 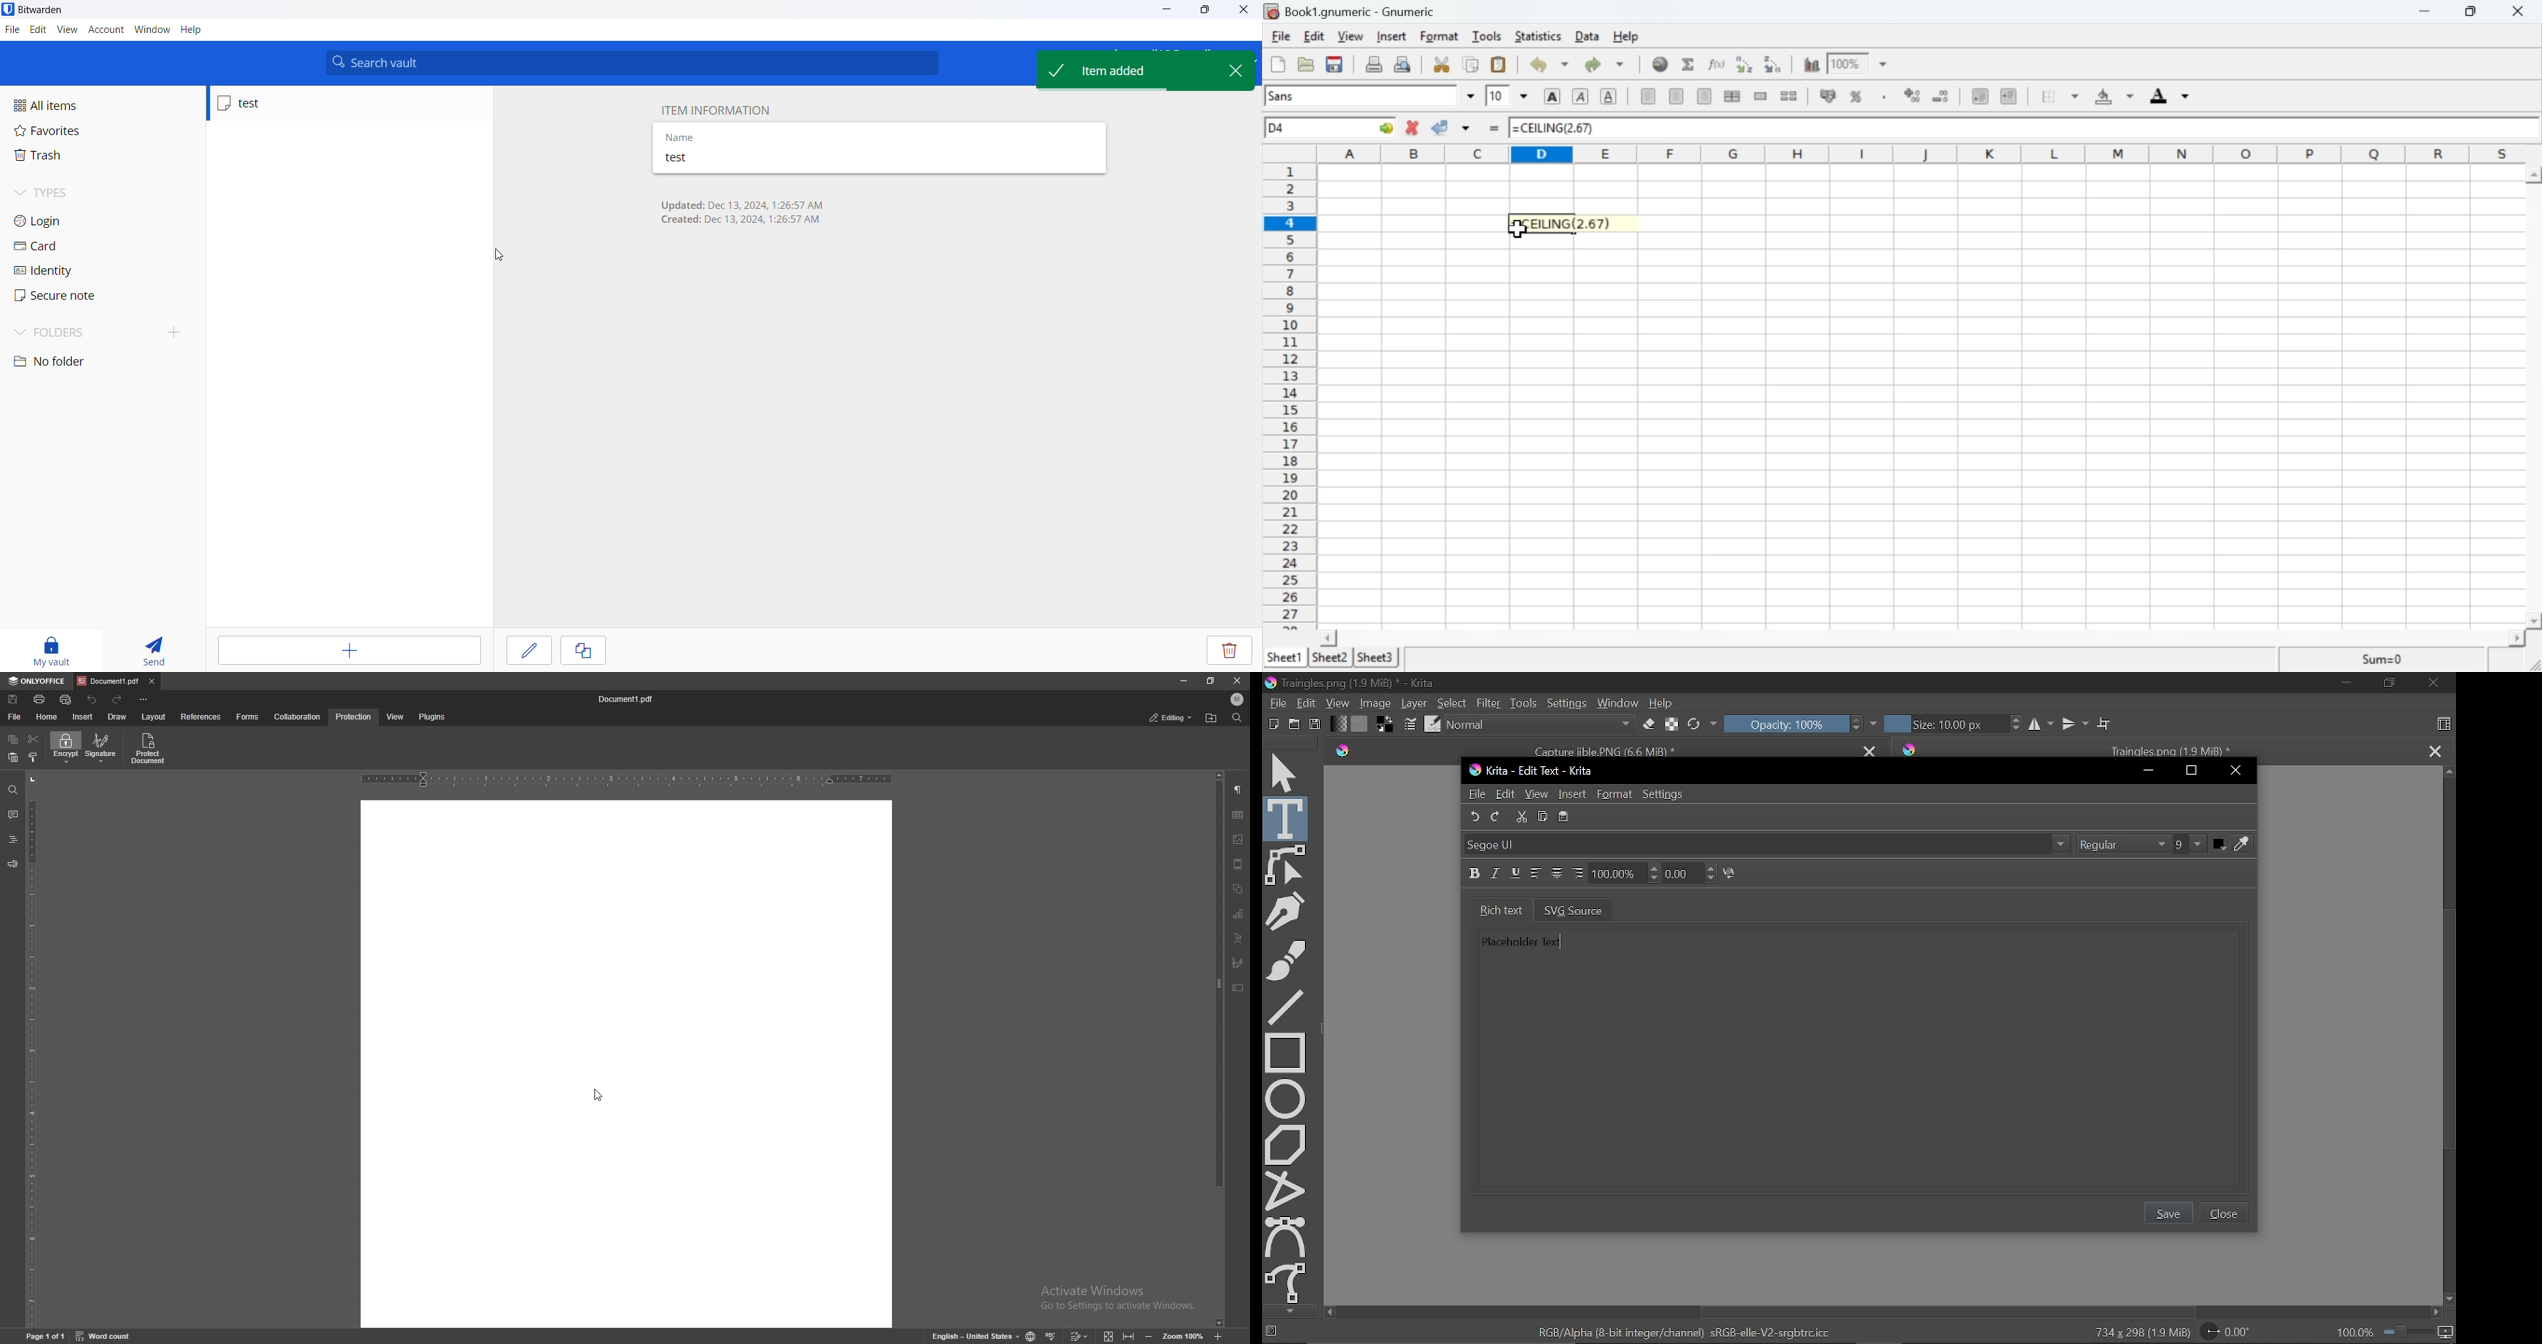 What do you see at coordinates (1031, 1336) in the screenshot?
I see `change doc language` at bounding box center [1031, 1336].